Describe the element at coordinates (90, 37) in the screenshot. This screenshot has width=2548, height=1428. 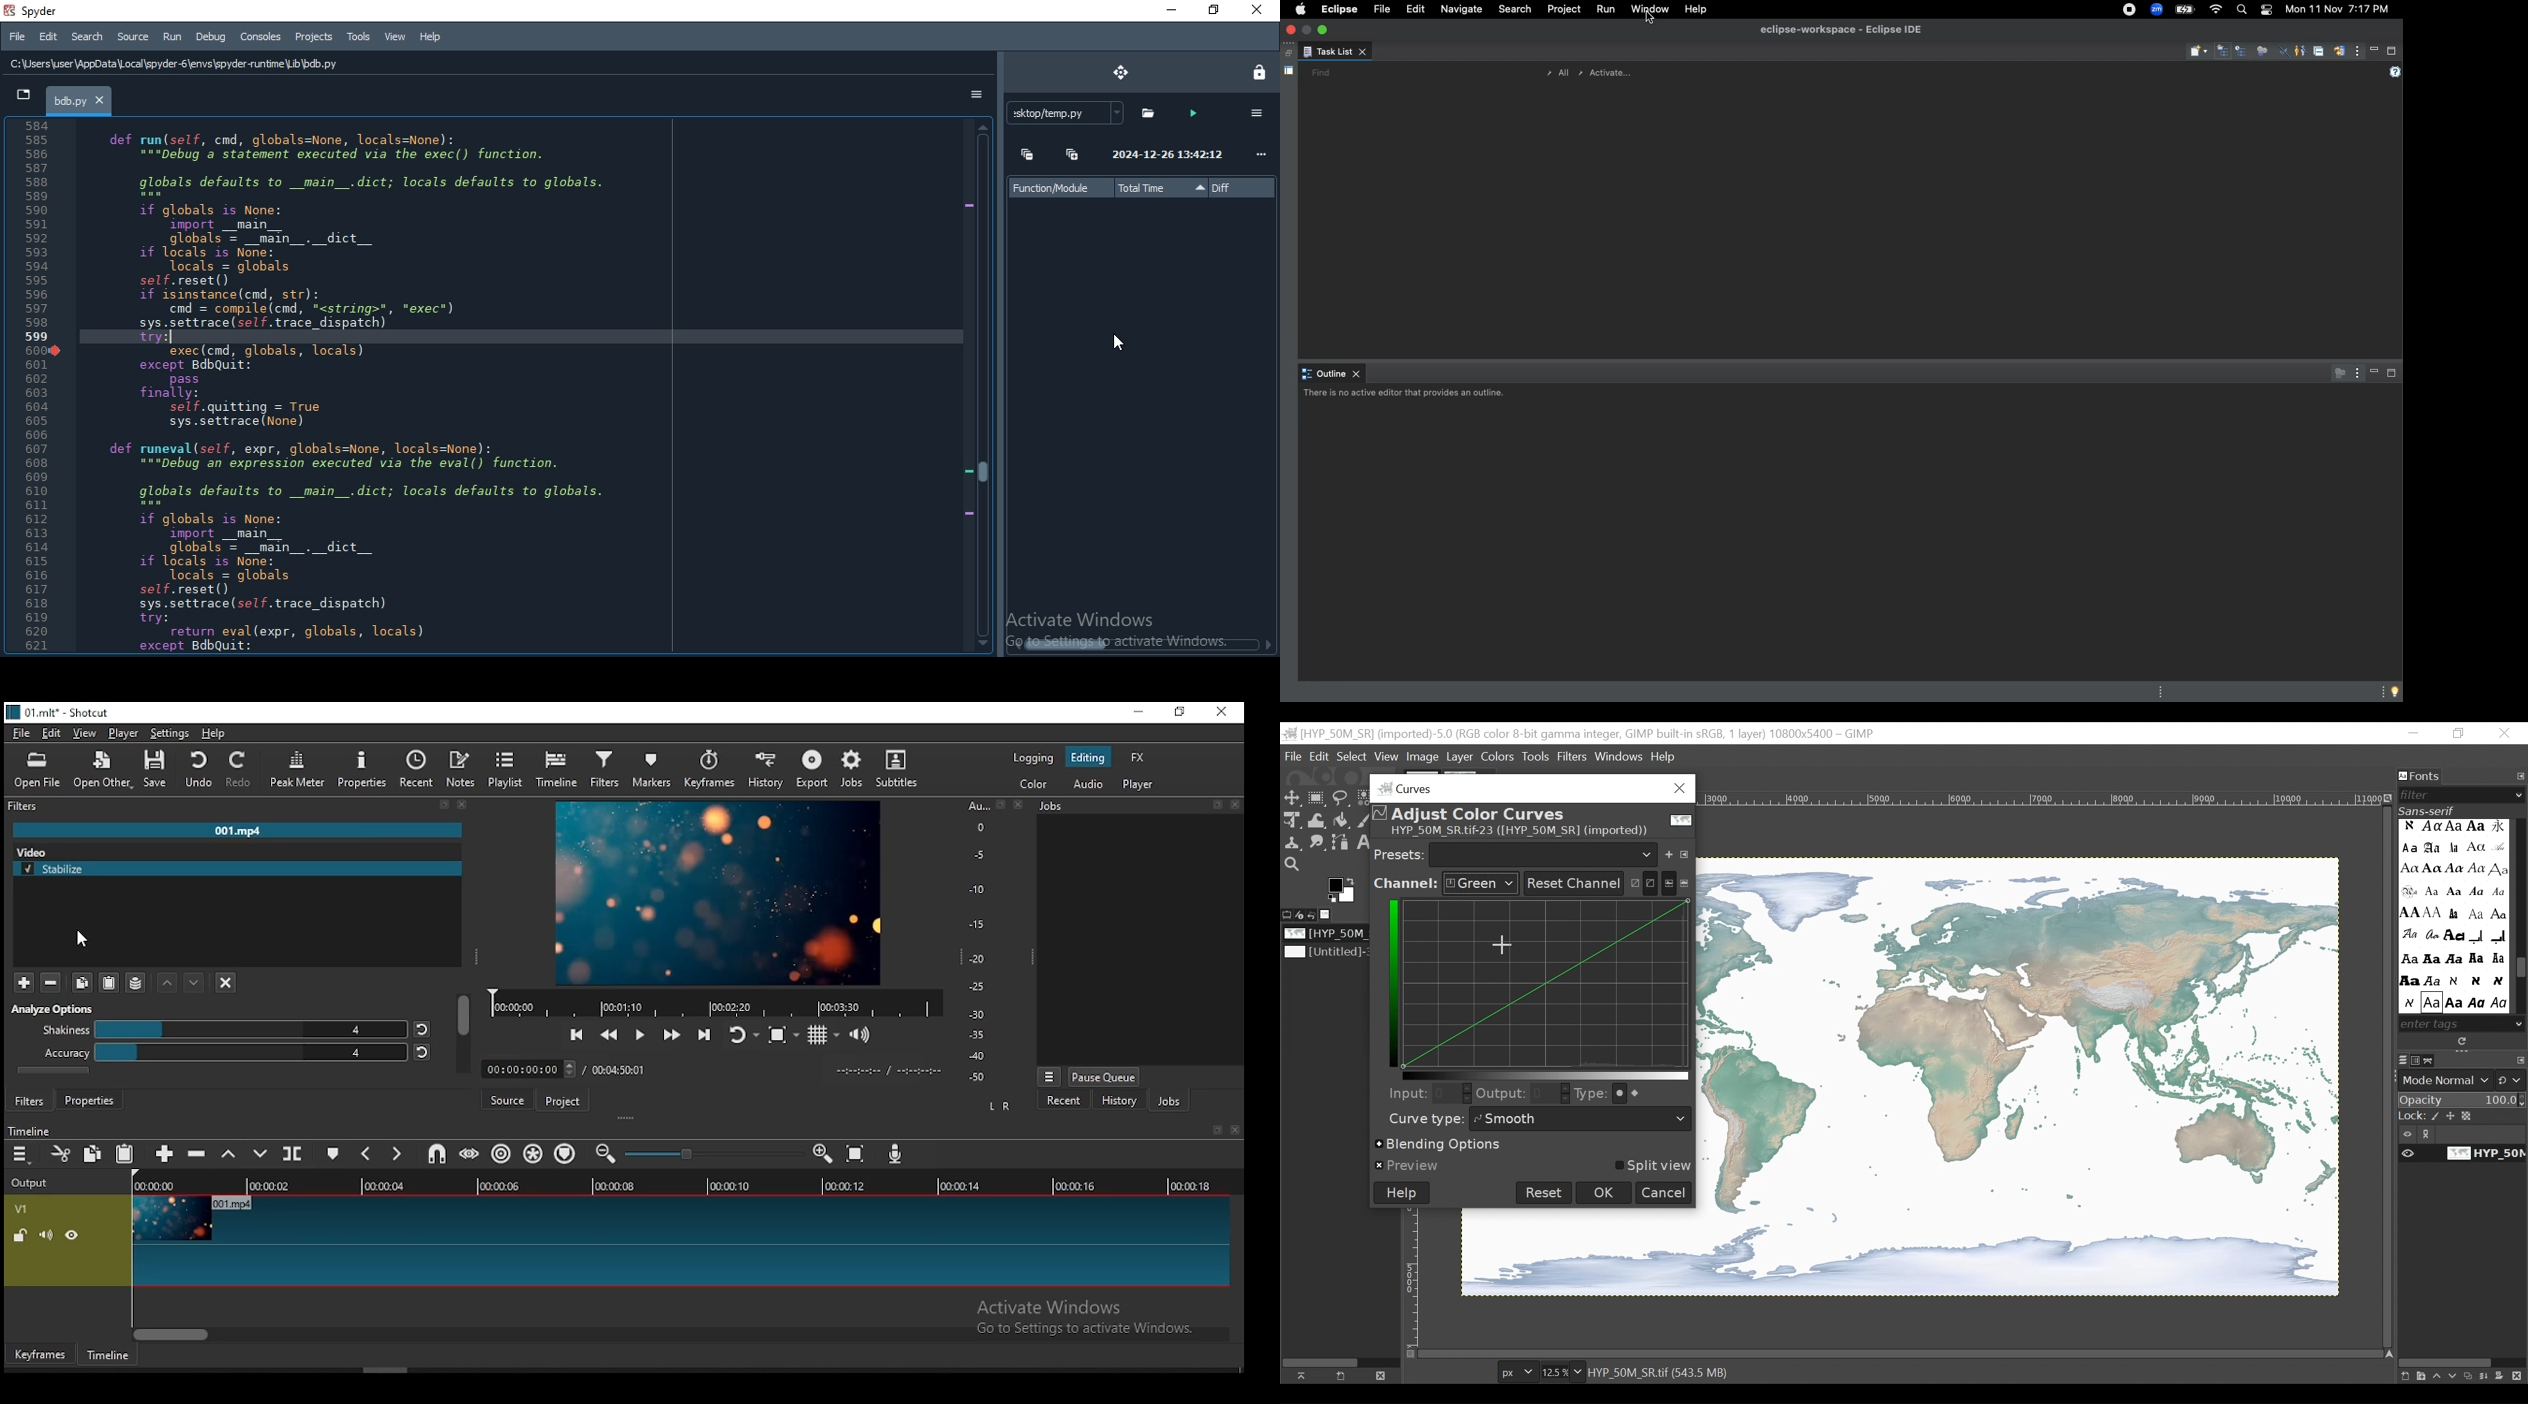
I see `Search` at that location.